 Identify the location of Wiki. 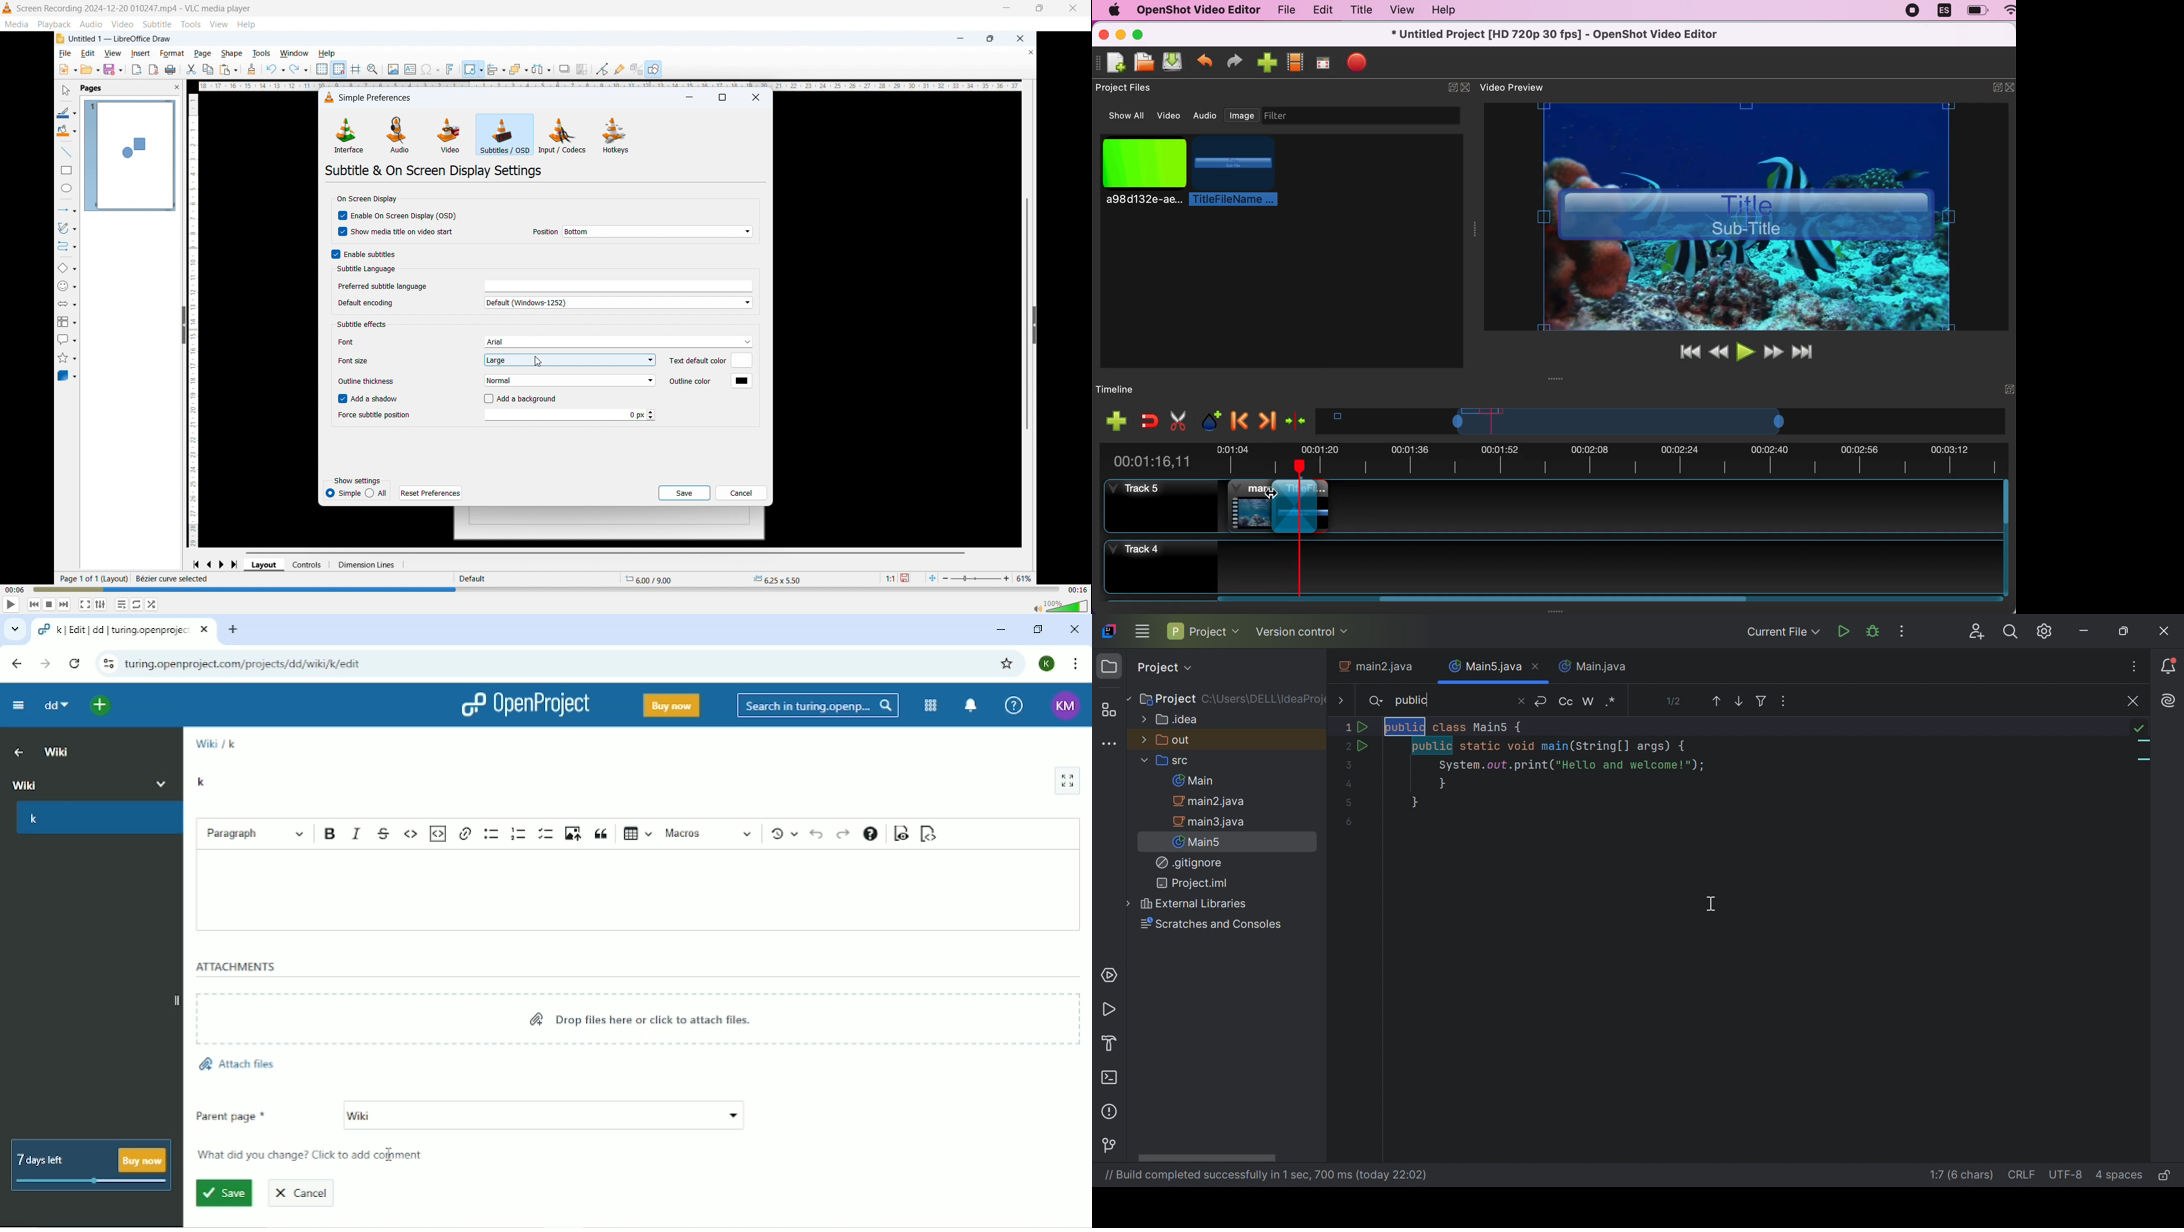
(92, 782).